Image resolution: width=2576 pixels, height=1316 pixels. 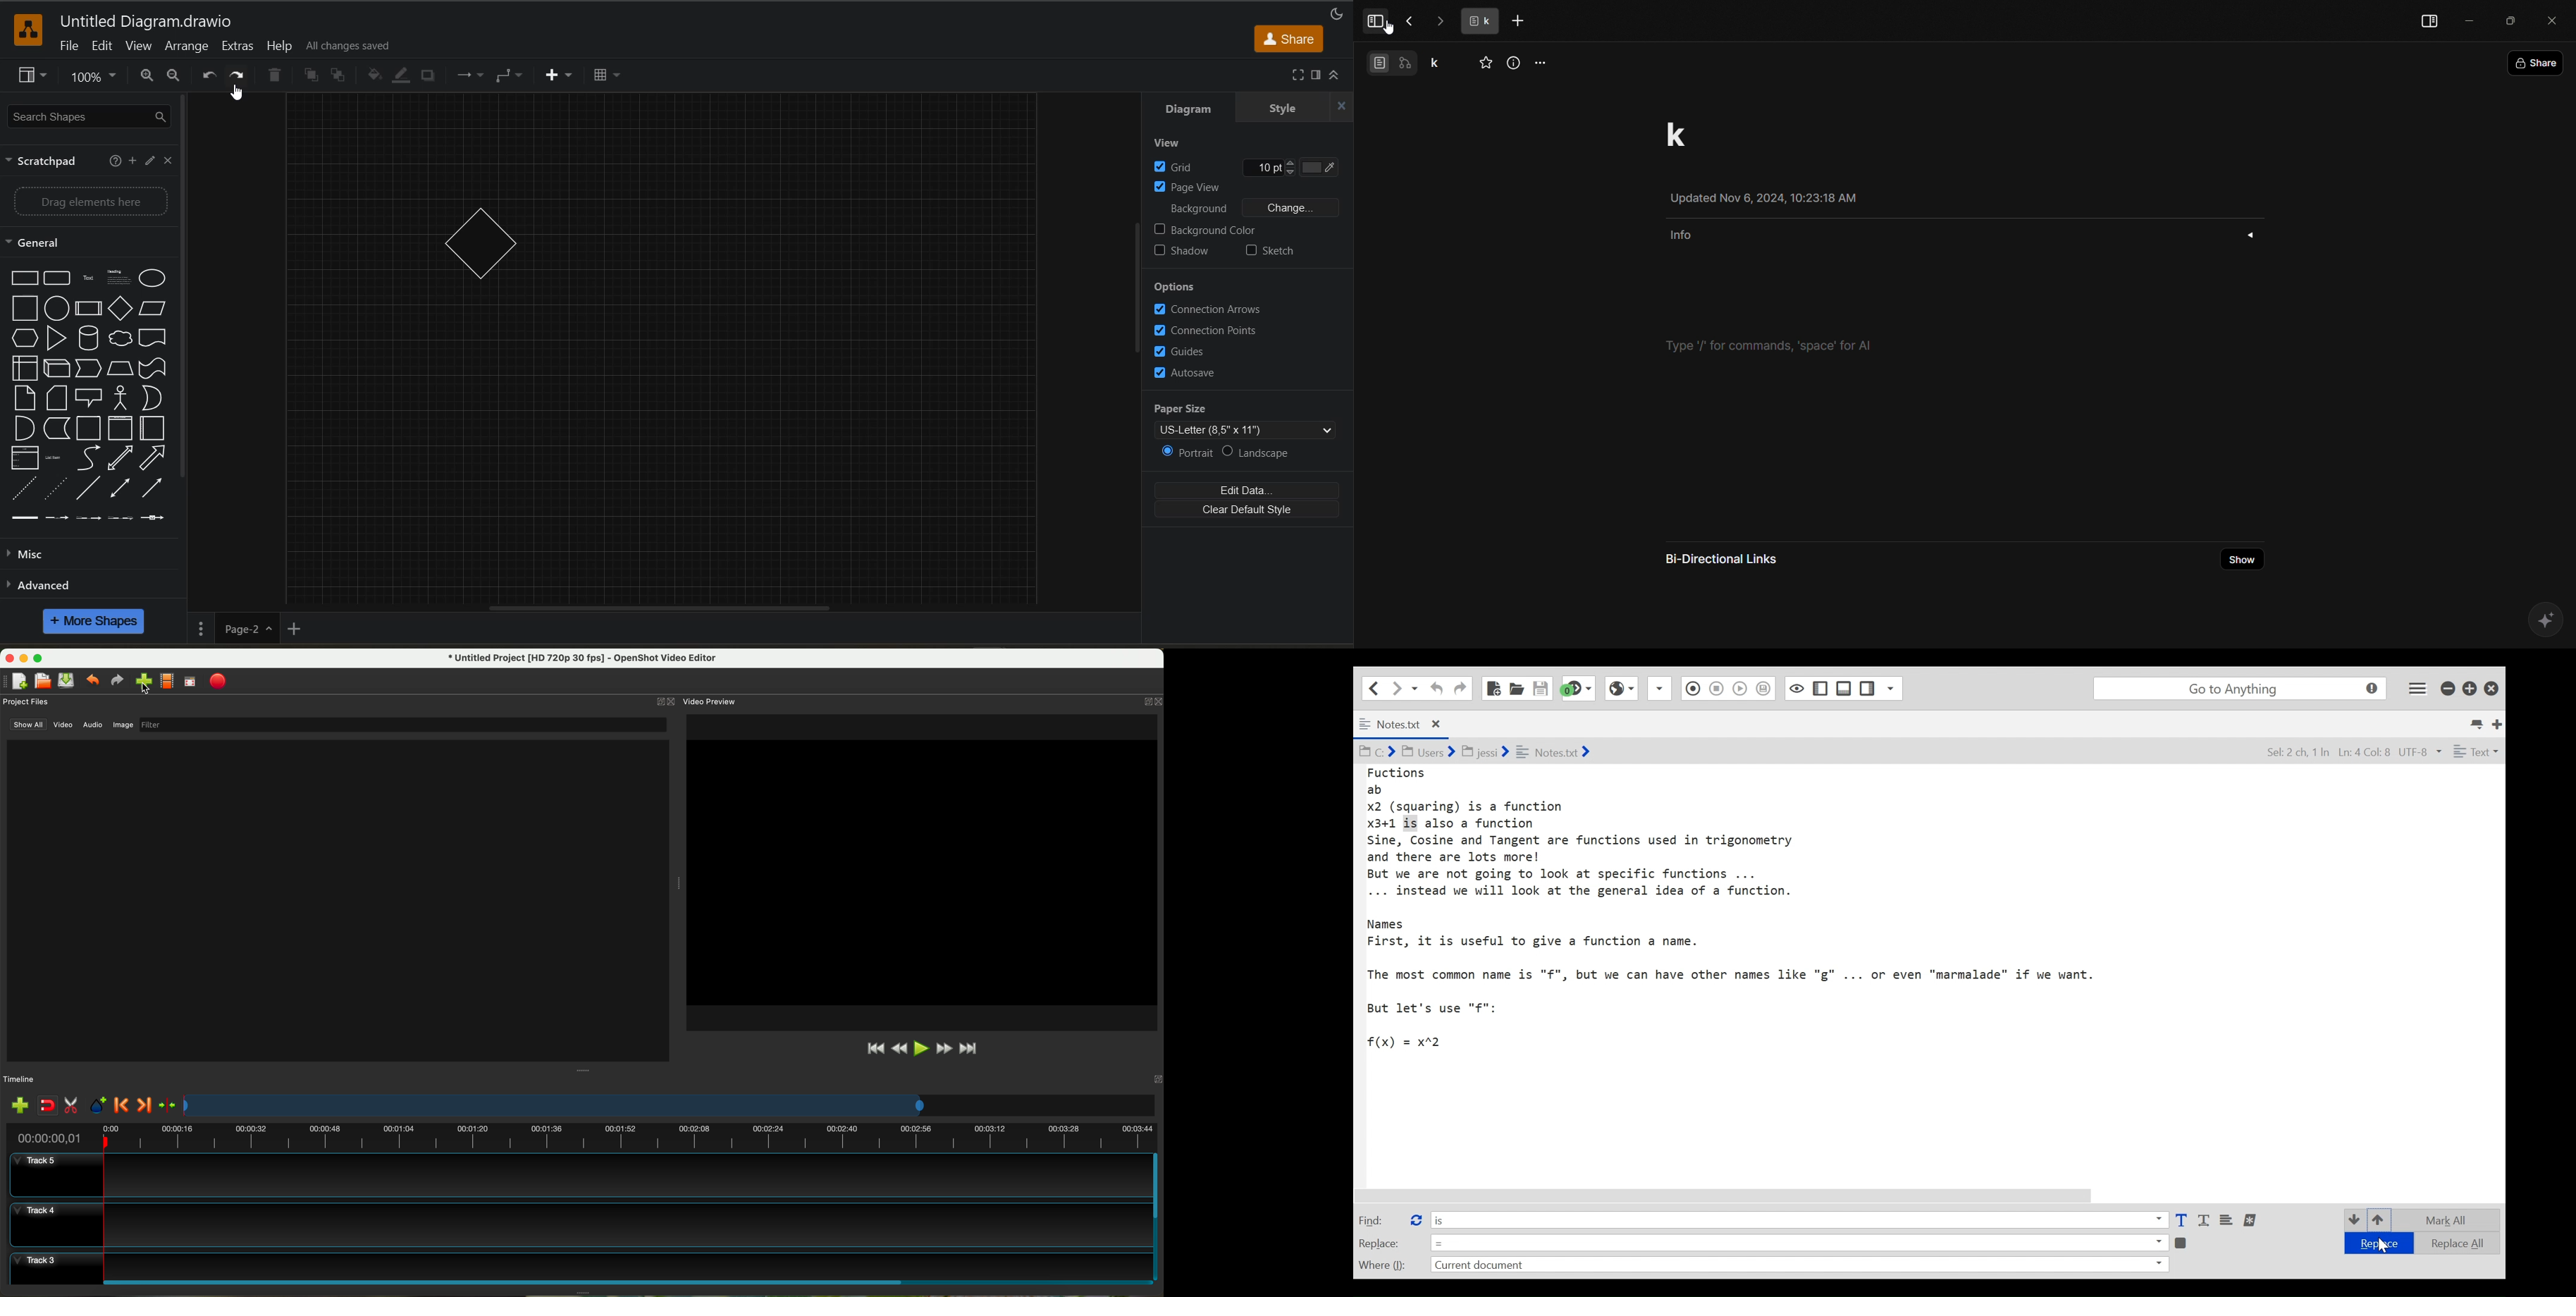 I want to click on page name, so click(x=246, y=628).